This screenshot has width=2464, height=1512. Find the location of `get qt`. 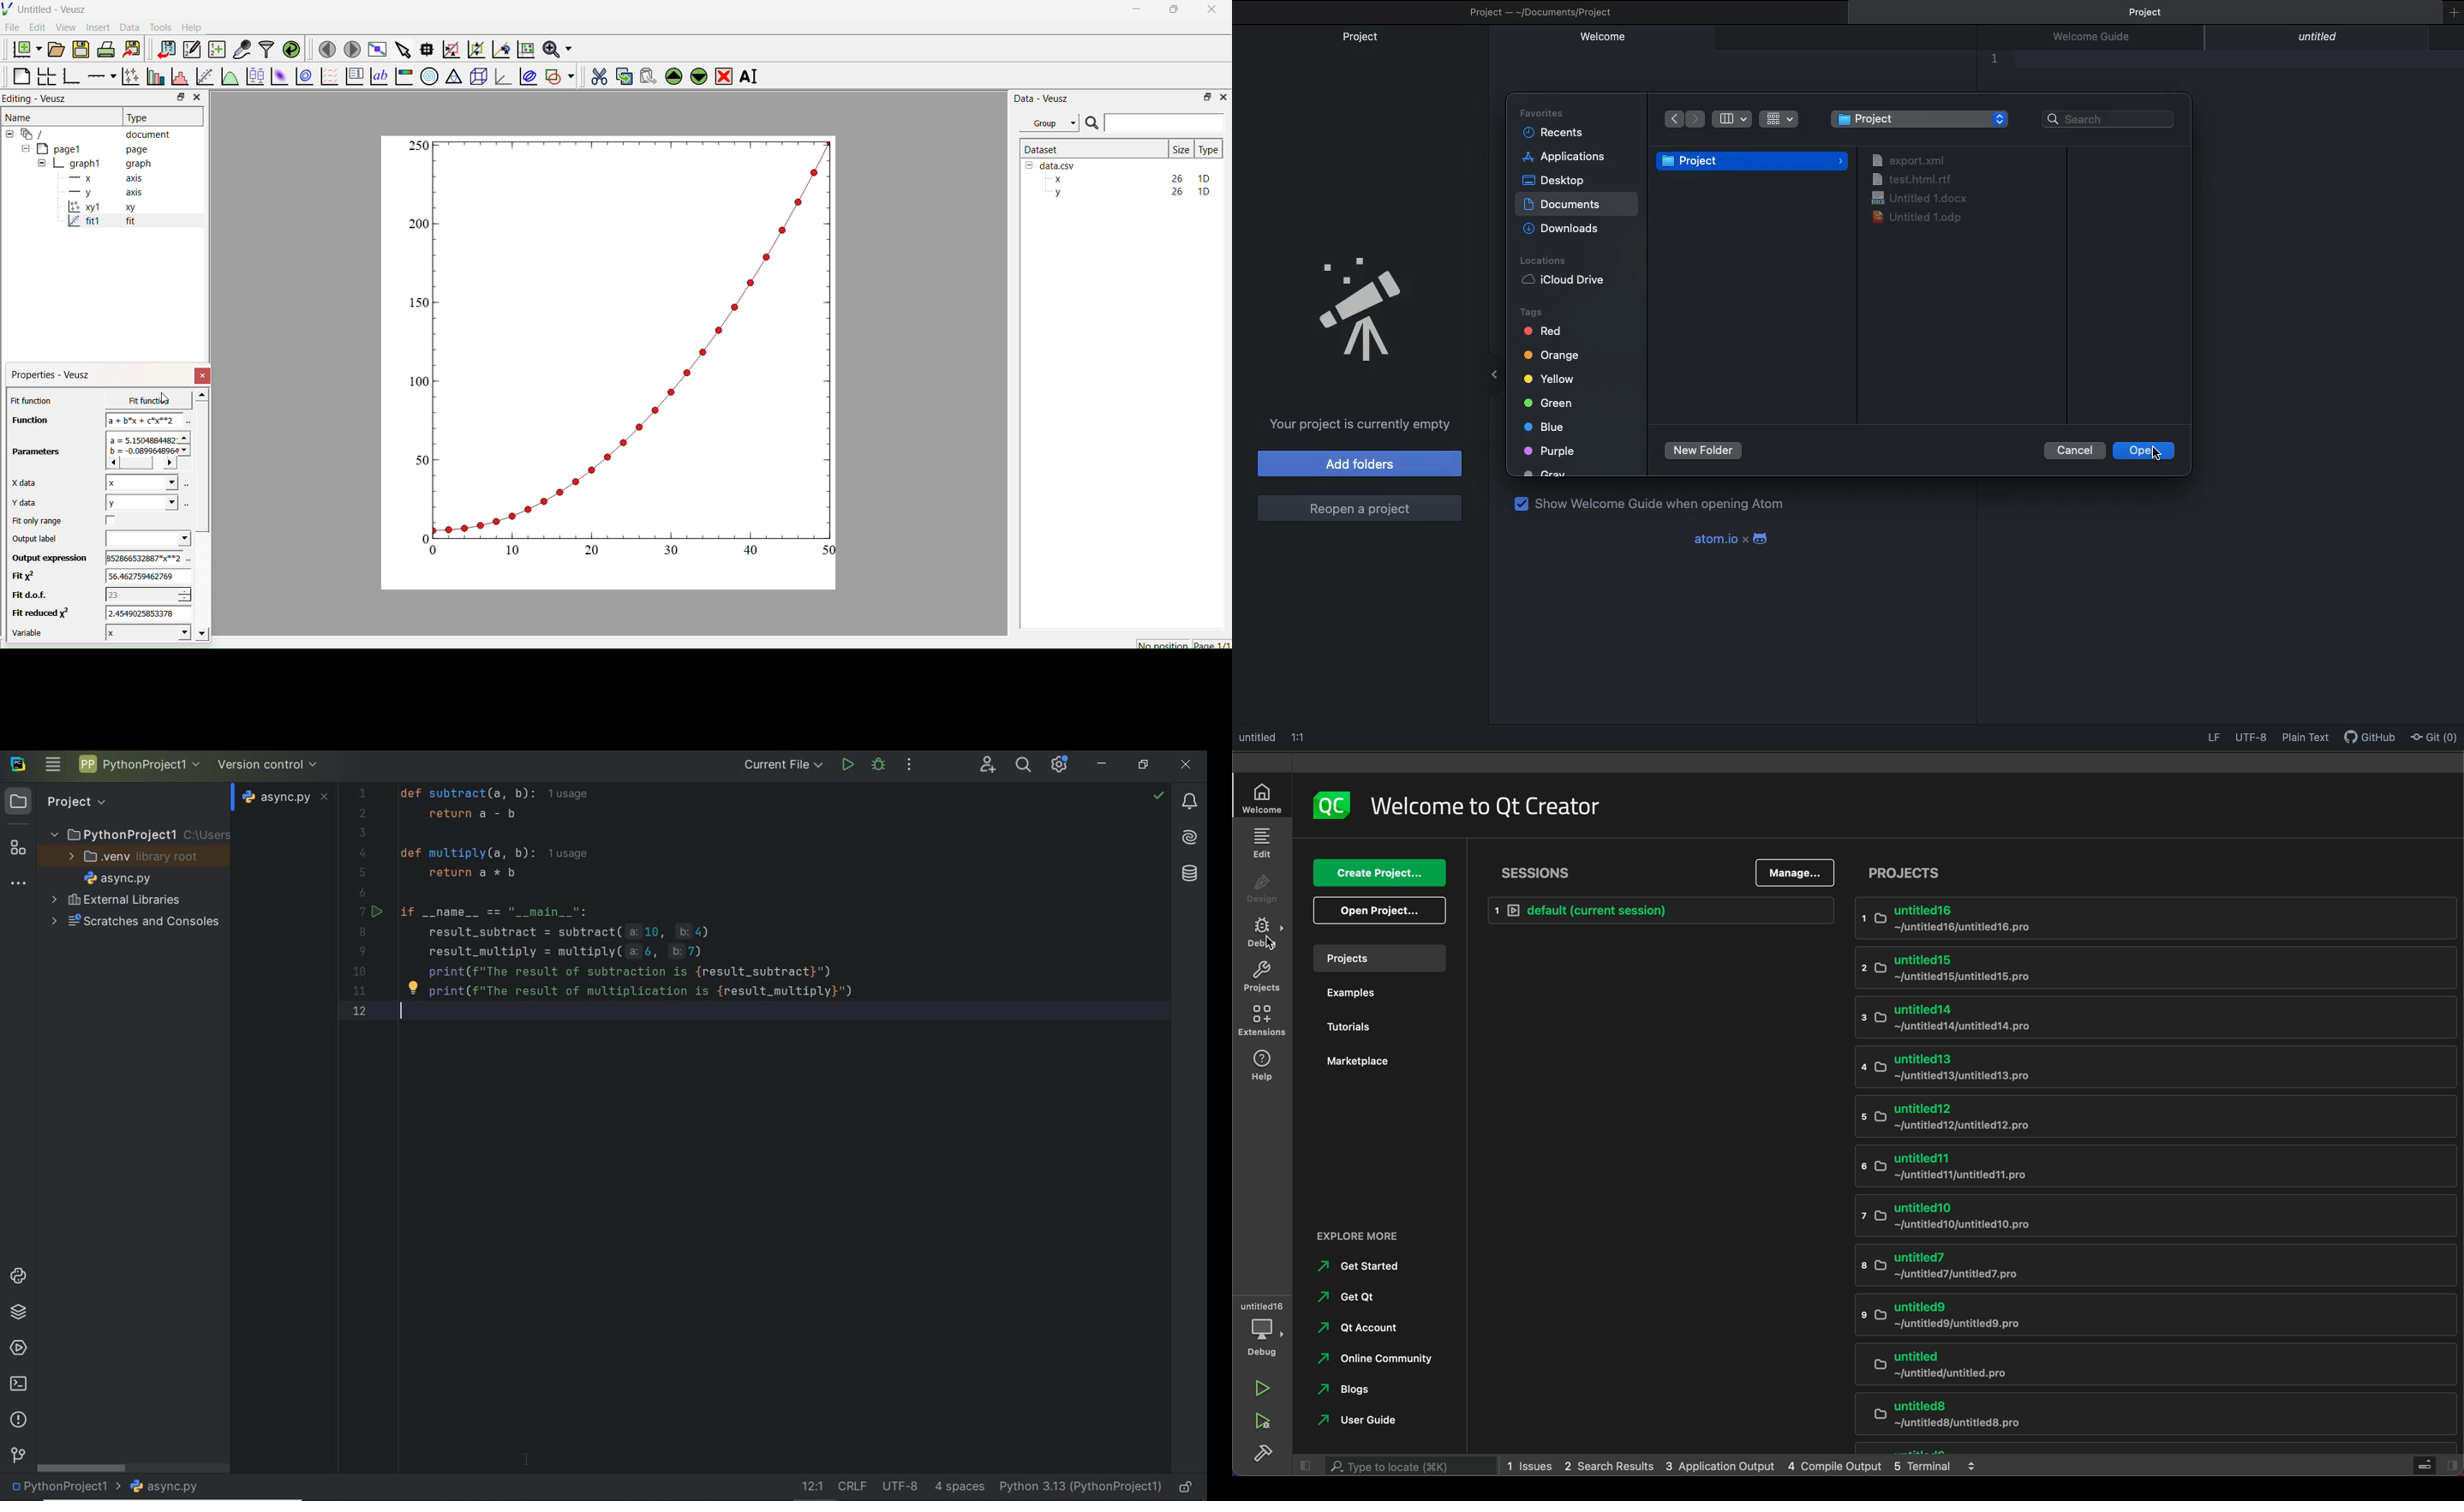

get qt is located at coordinates (1375, 1301).